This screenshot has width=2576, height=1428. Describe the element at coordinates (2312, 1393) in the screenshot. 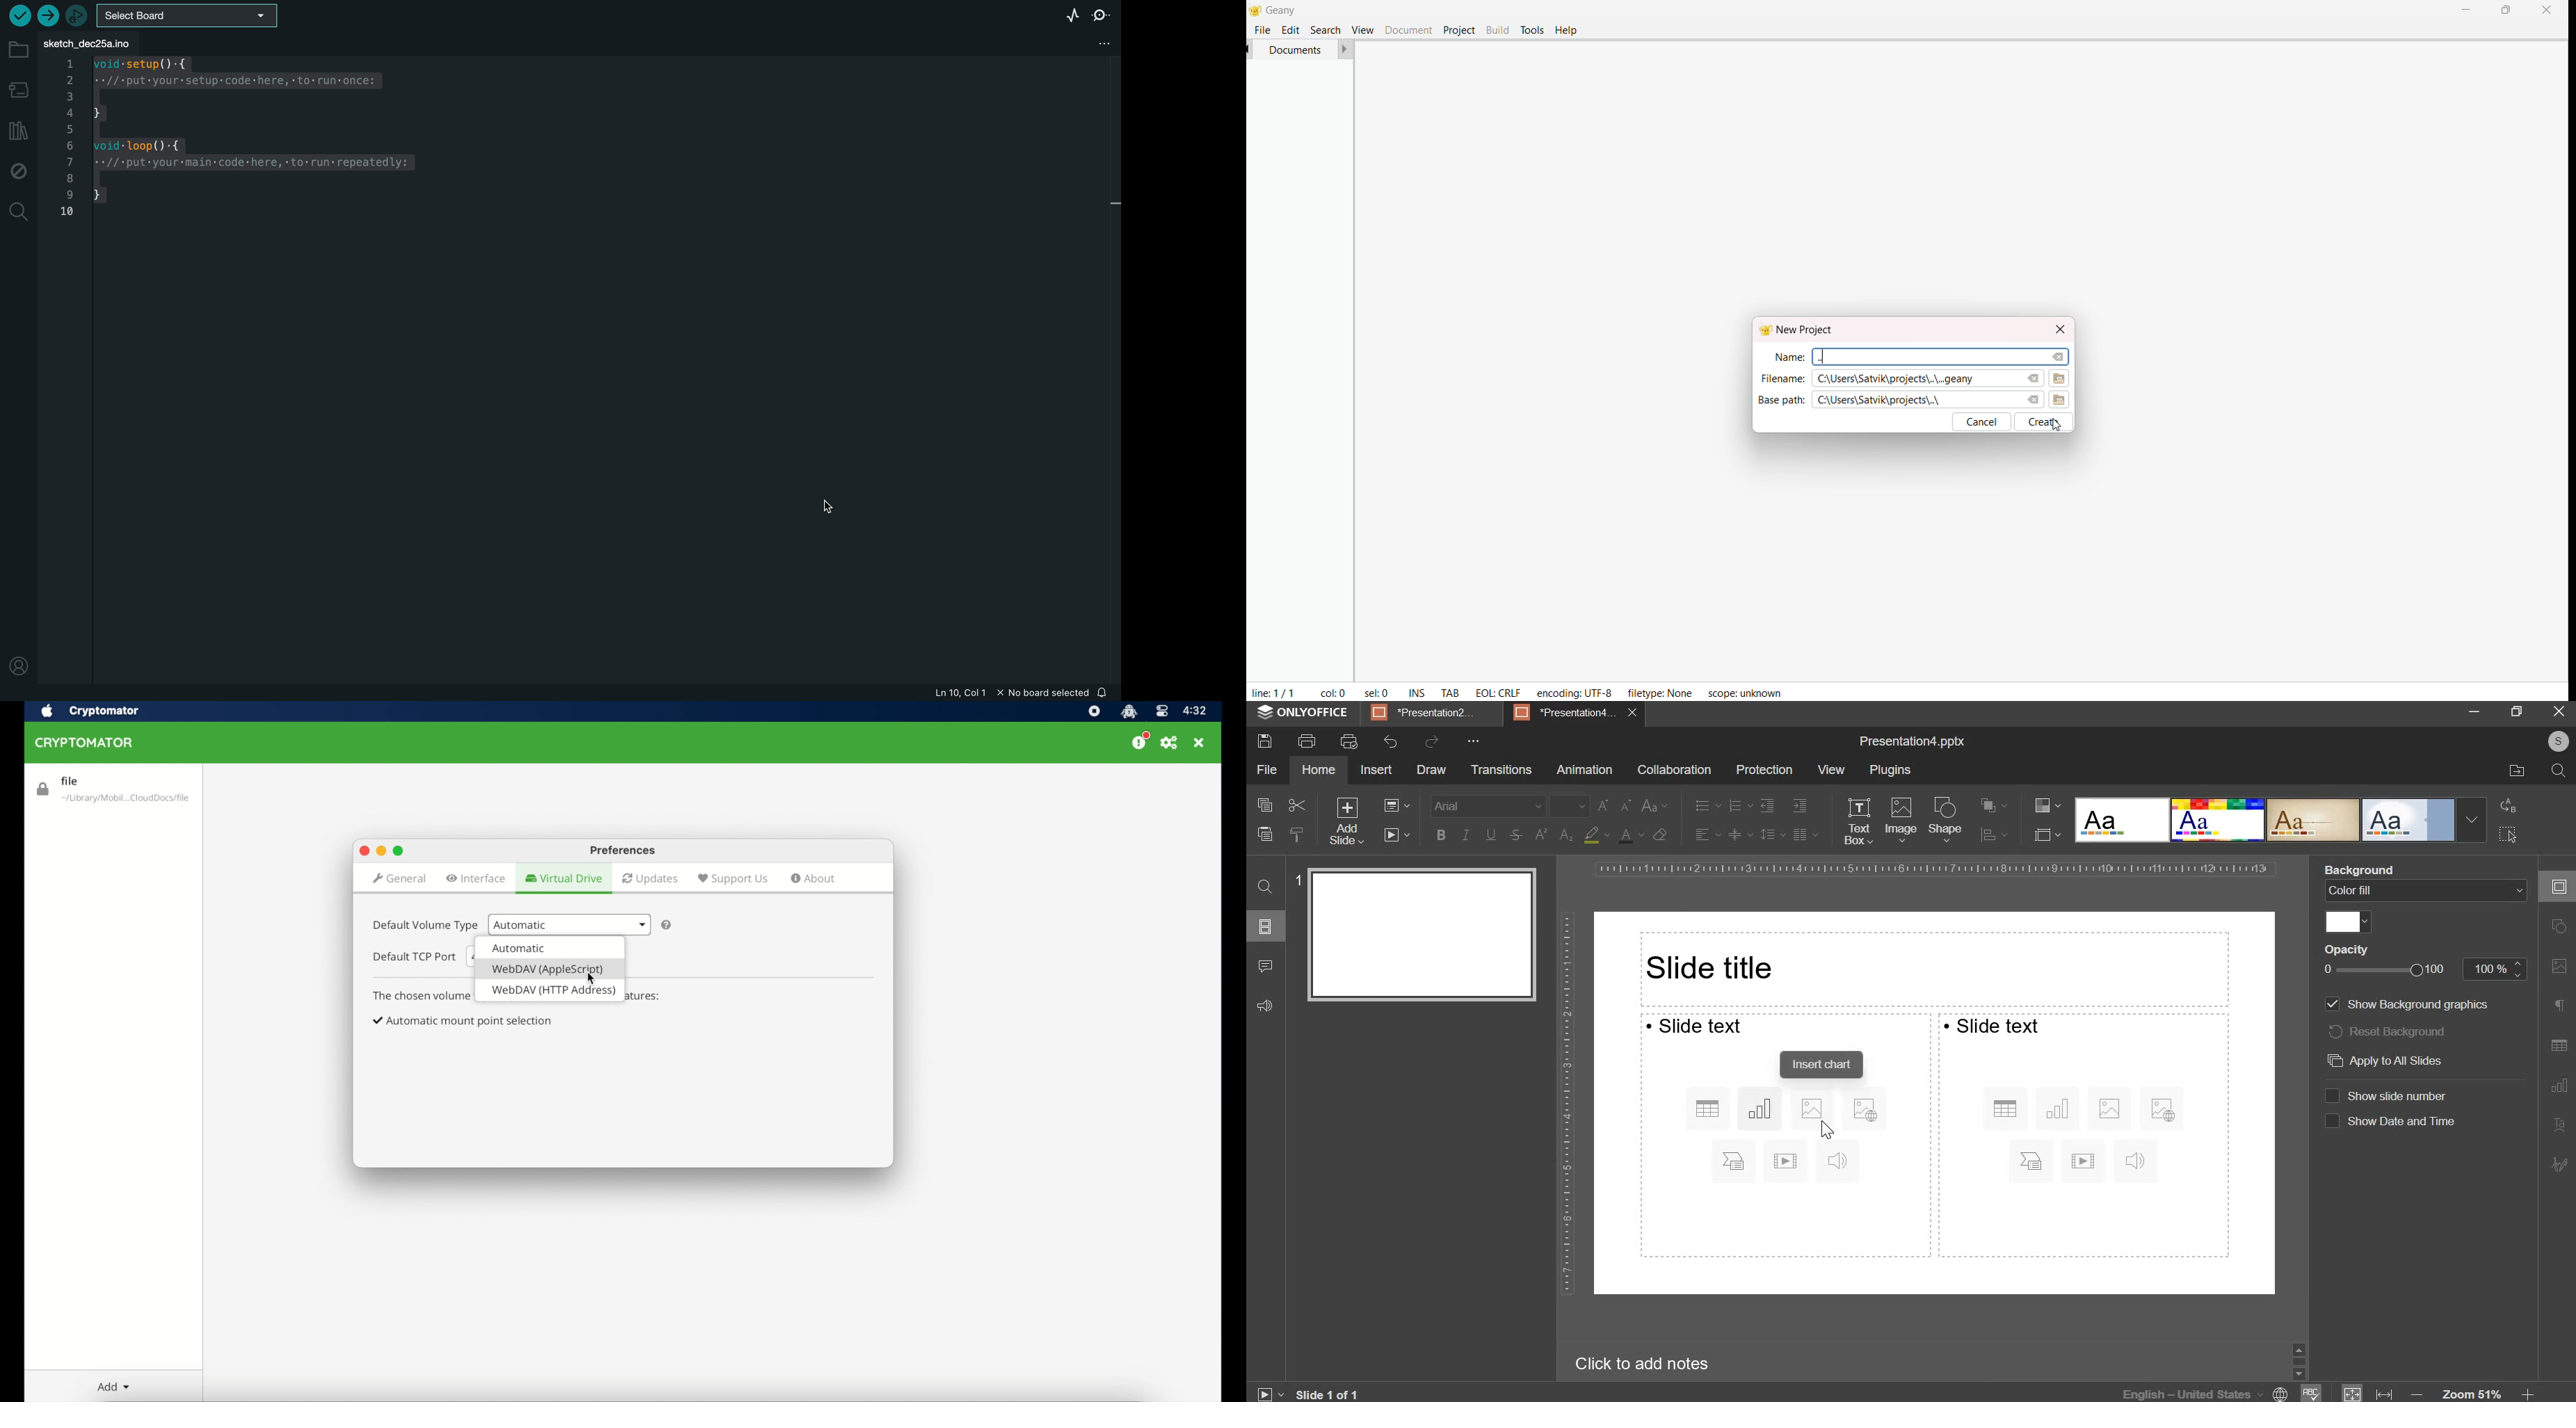

I see `spell check` at that location.